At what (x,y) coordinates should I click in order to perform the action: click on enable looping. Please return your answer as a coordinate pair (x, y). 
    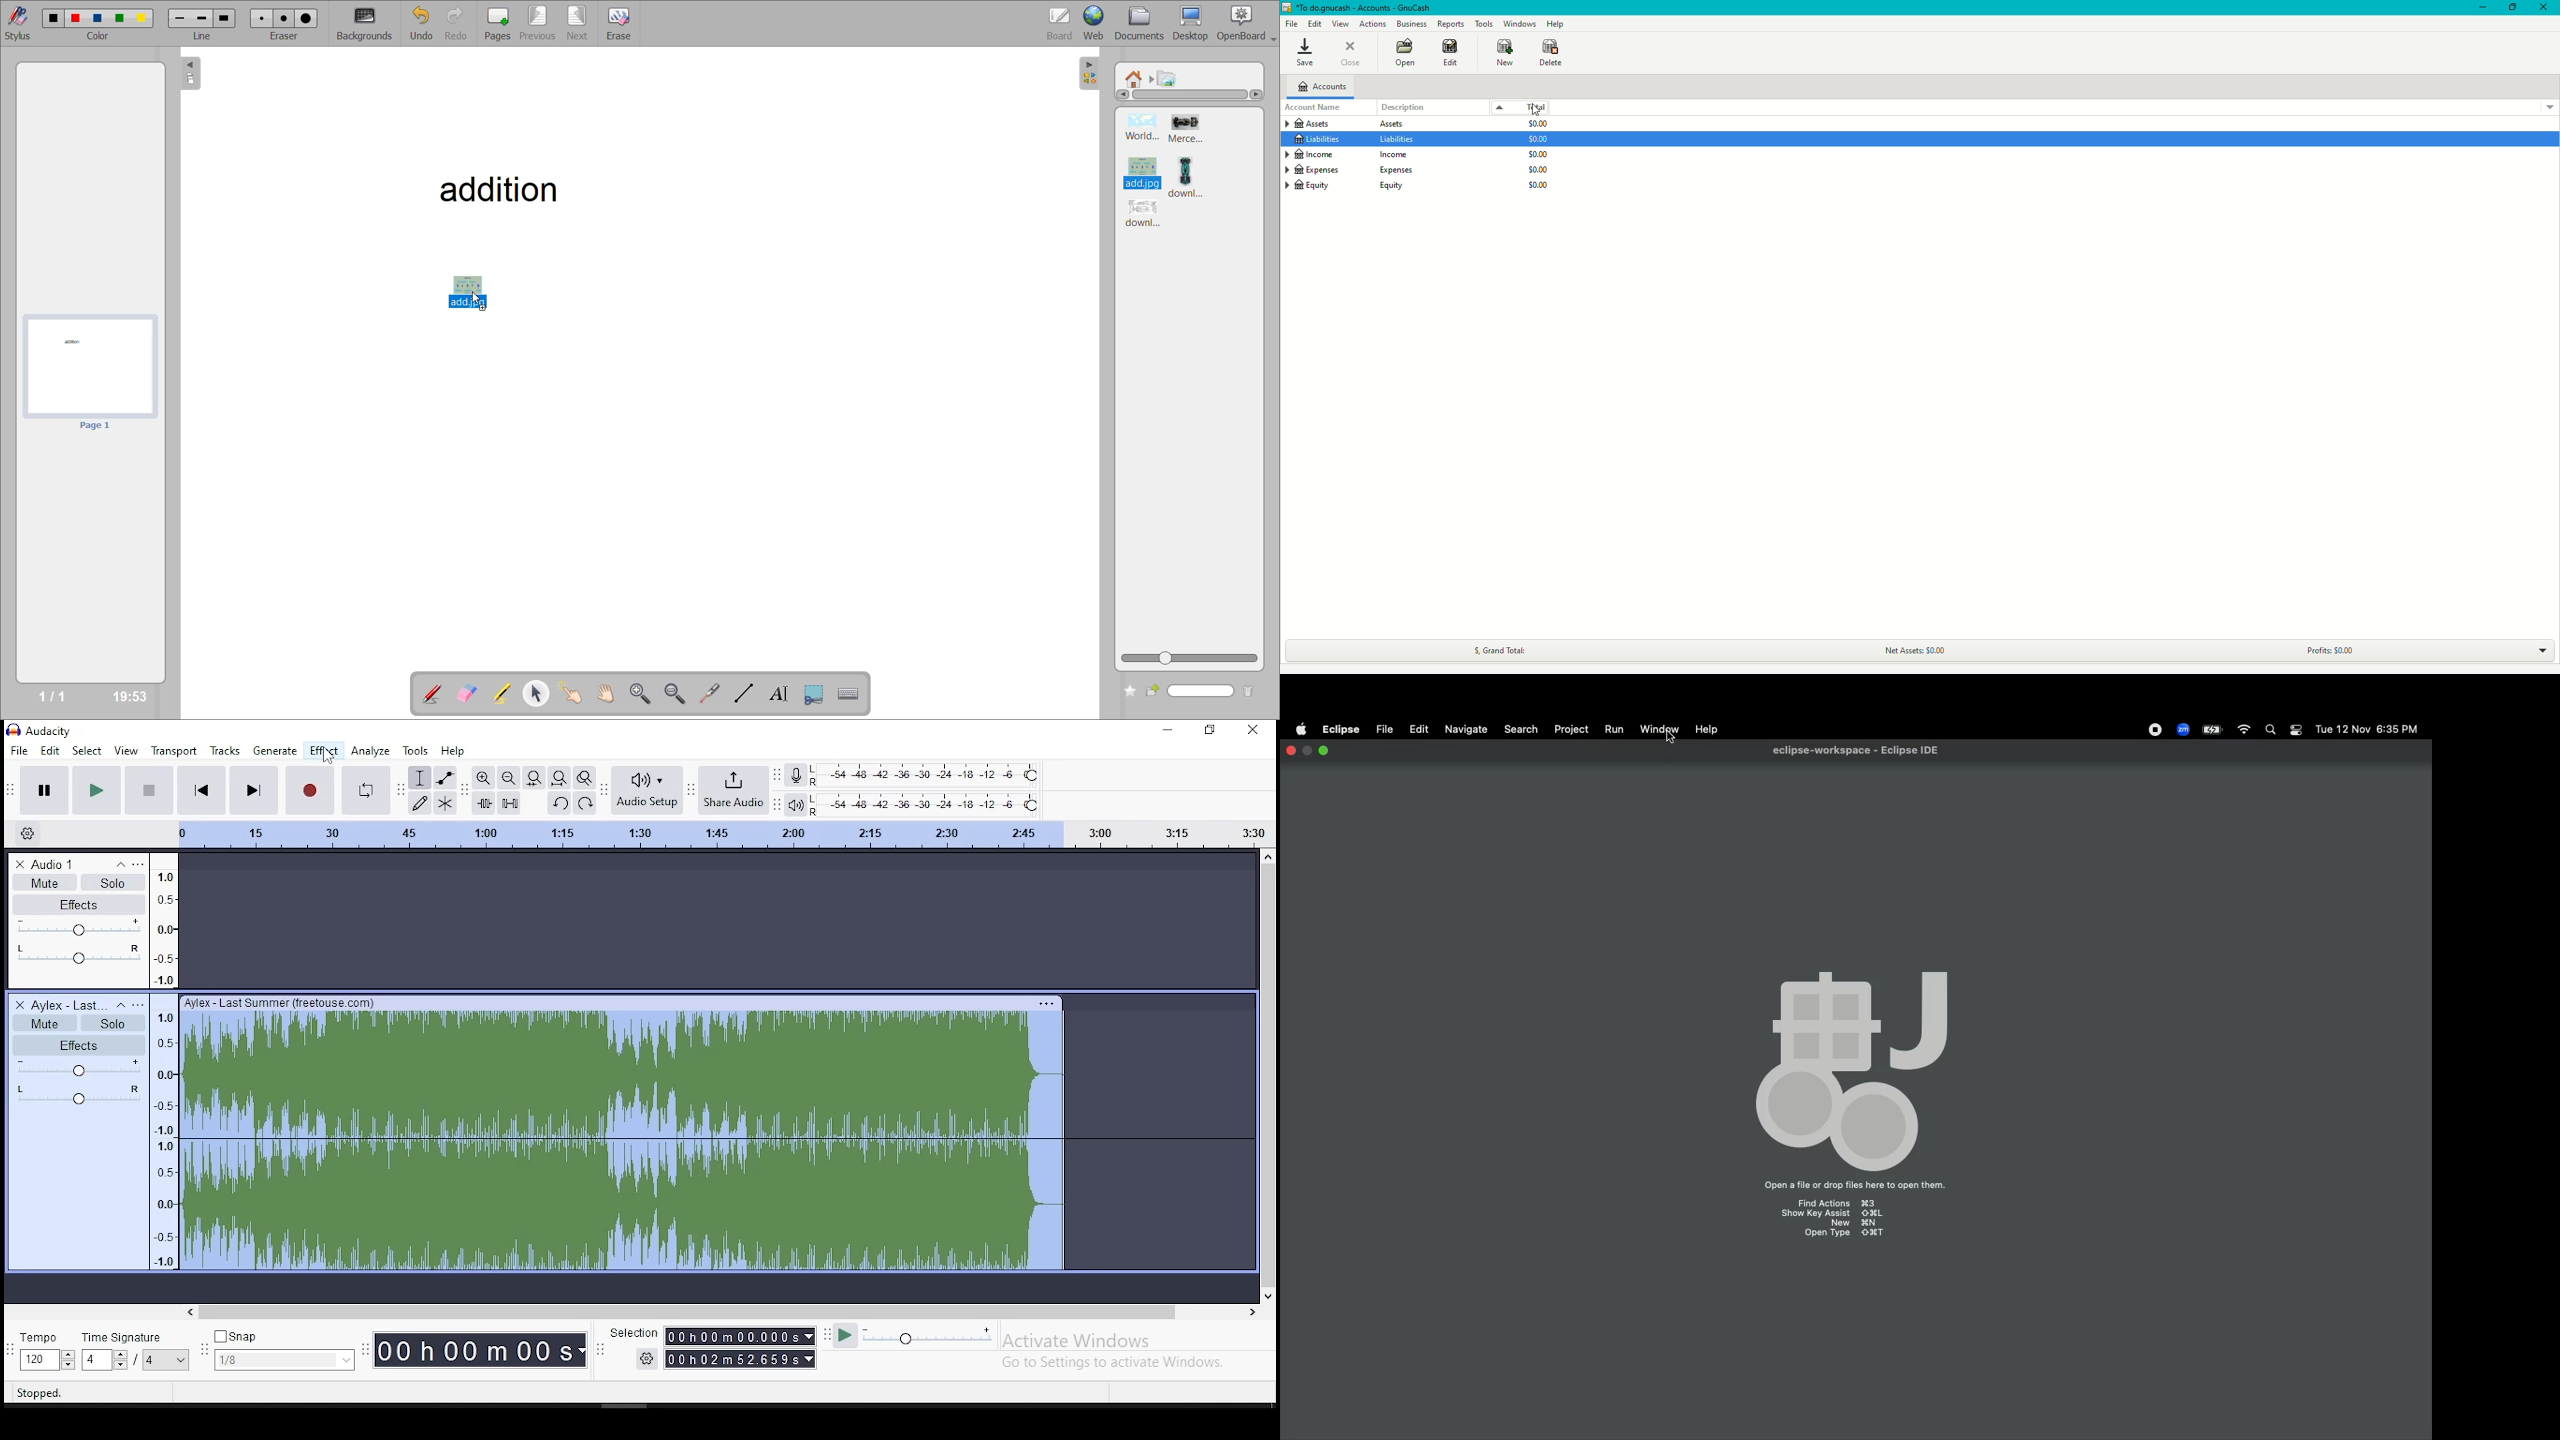
    Looking at the image, I should click on (366, 790).